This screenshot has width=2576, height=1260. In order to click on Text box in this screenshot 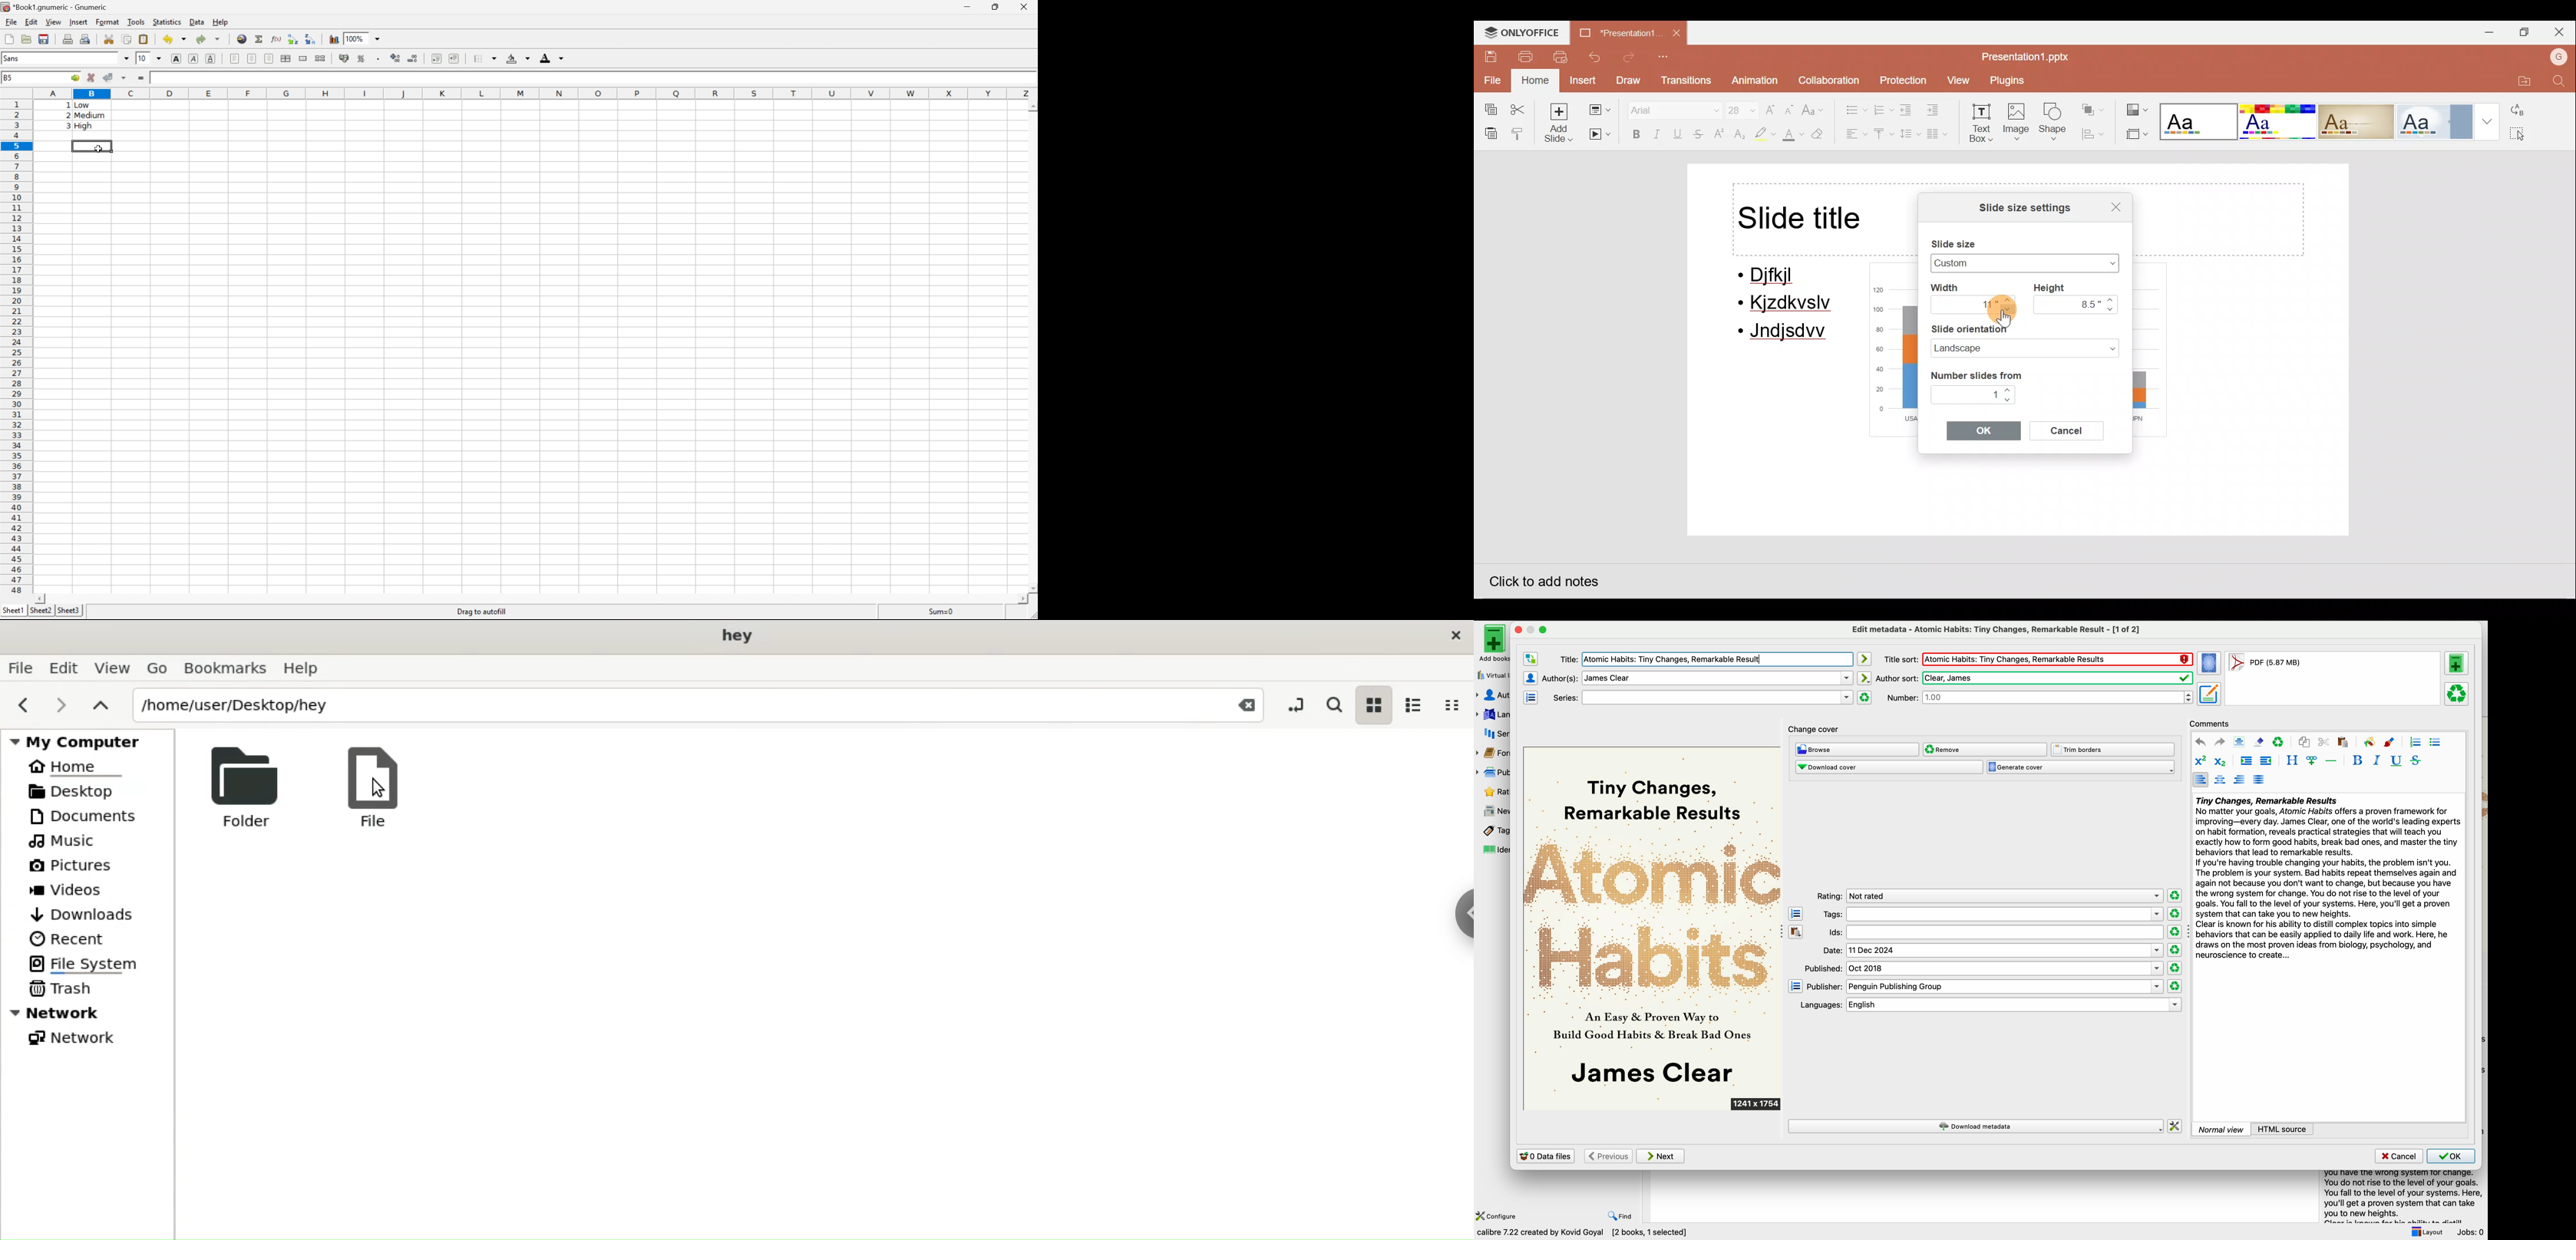, I will do `click(1983, 125)`.